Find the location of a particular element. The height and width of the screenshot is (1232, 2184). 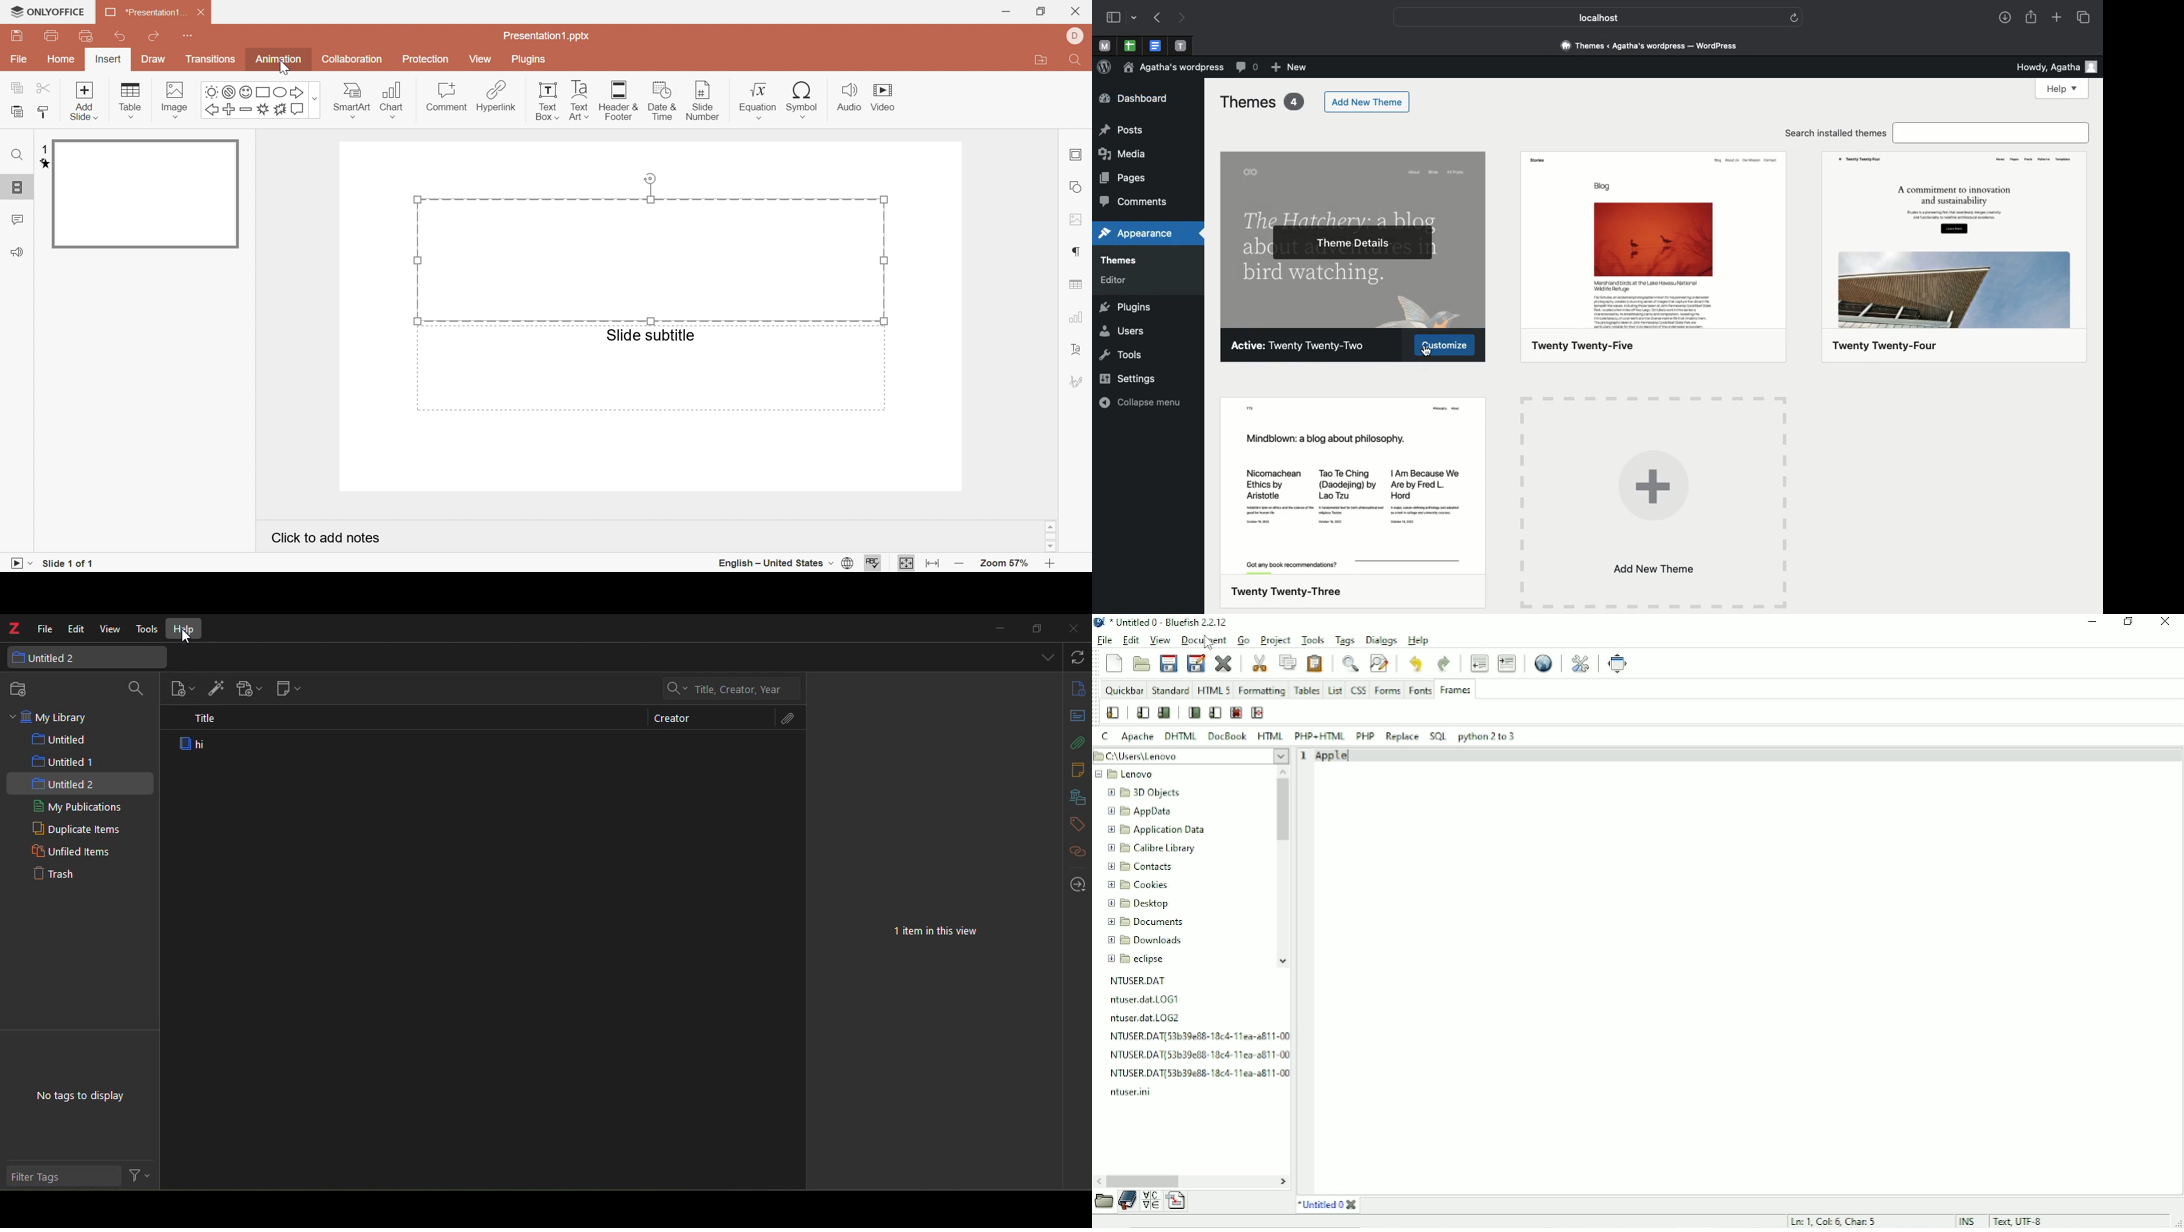

Cut is located at coordinates (1260, 662).